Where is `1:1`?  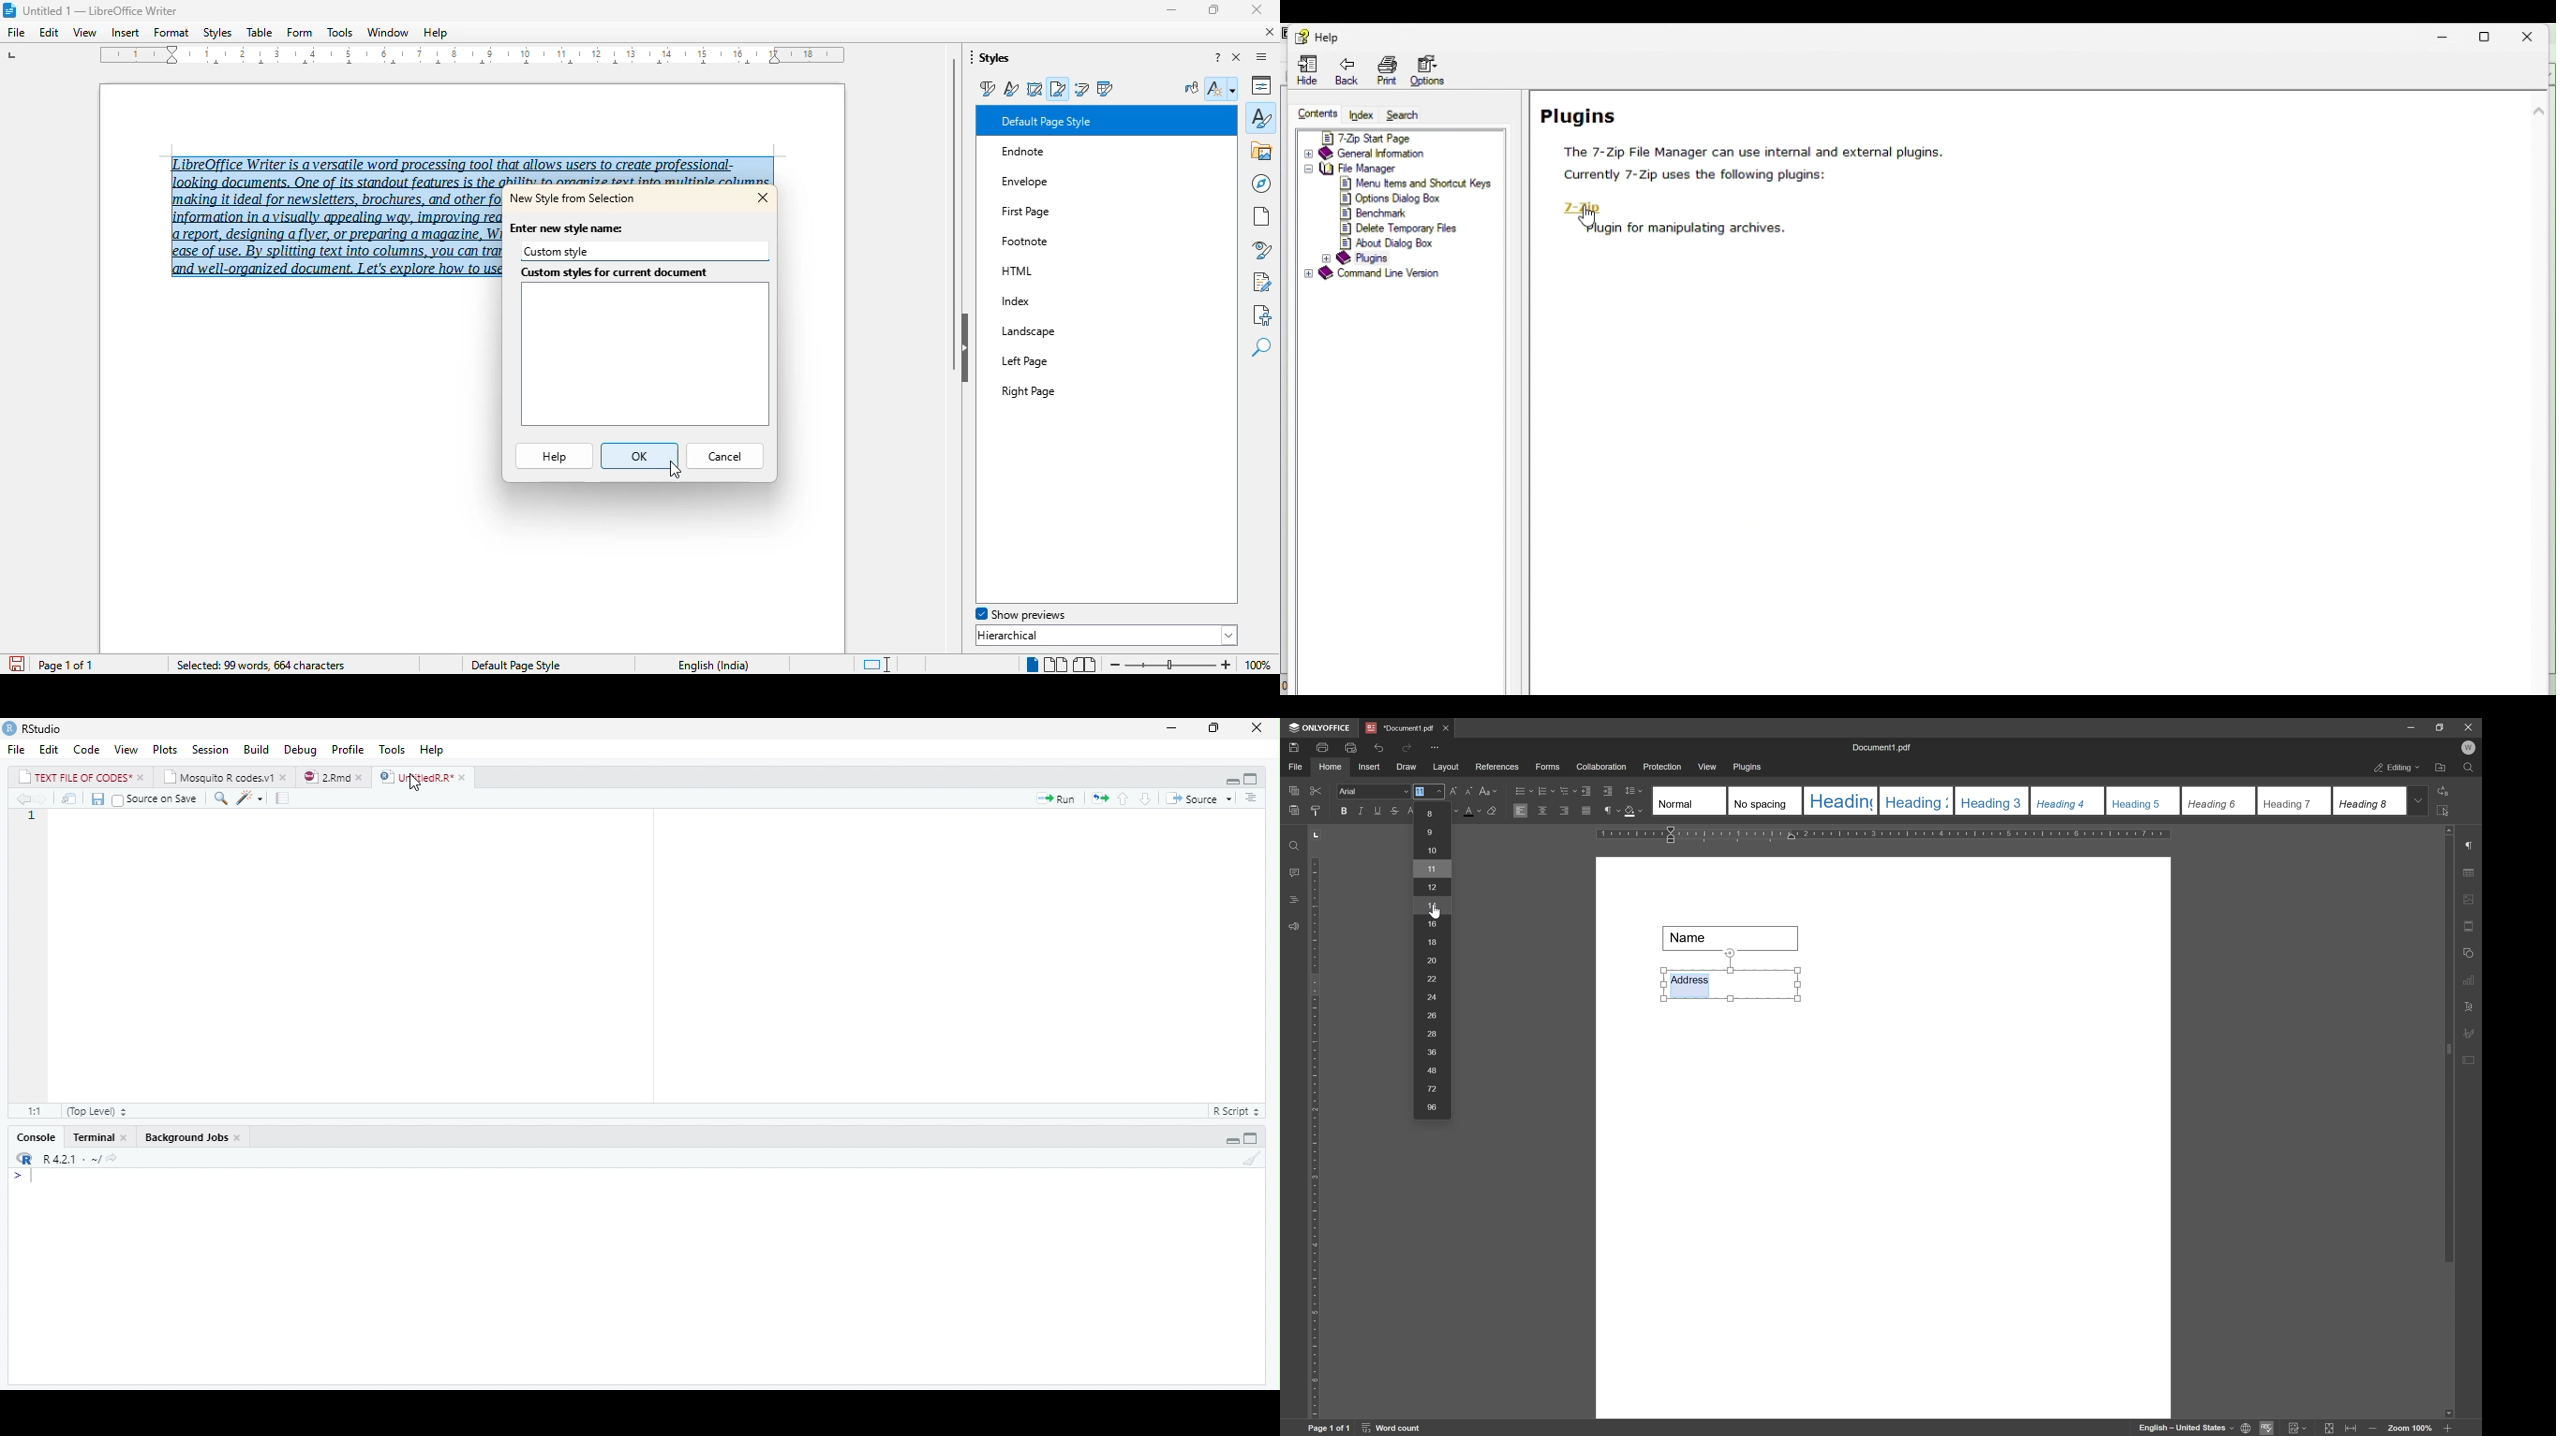
1:1 is located at coordinates (32, 1111).